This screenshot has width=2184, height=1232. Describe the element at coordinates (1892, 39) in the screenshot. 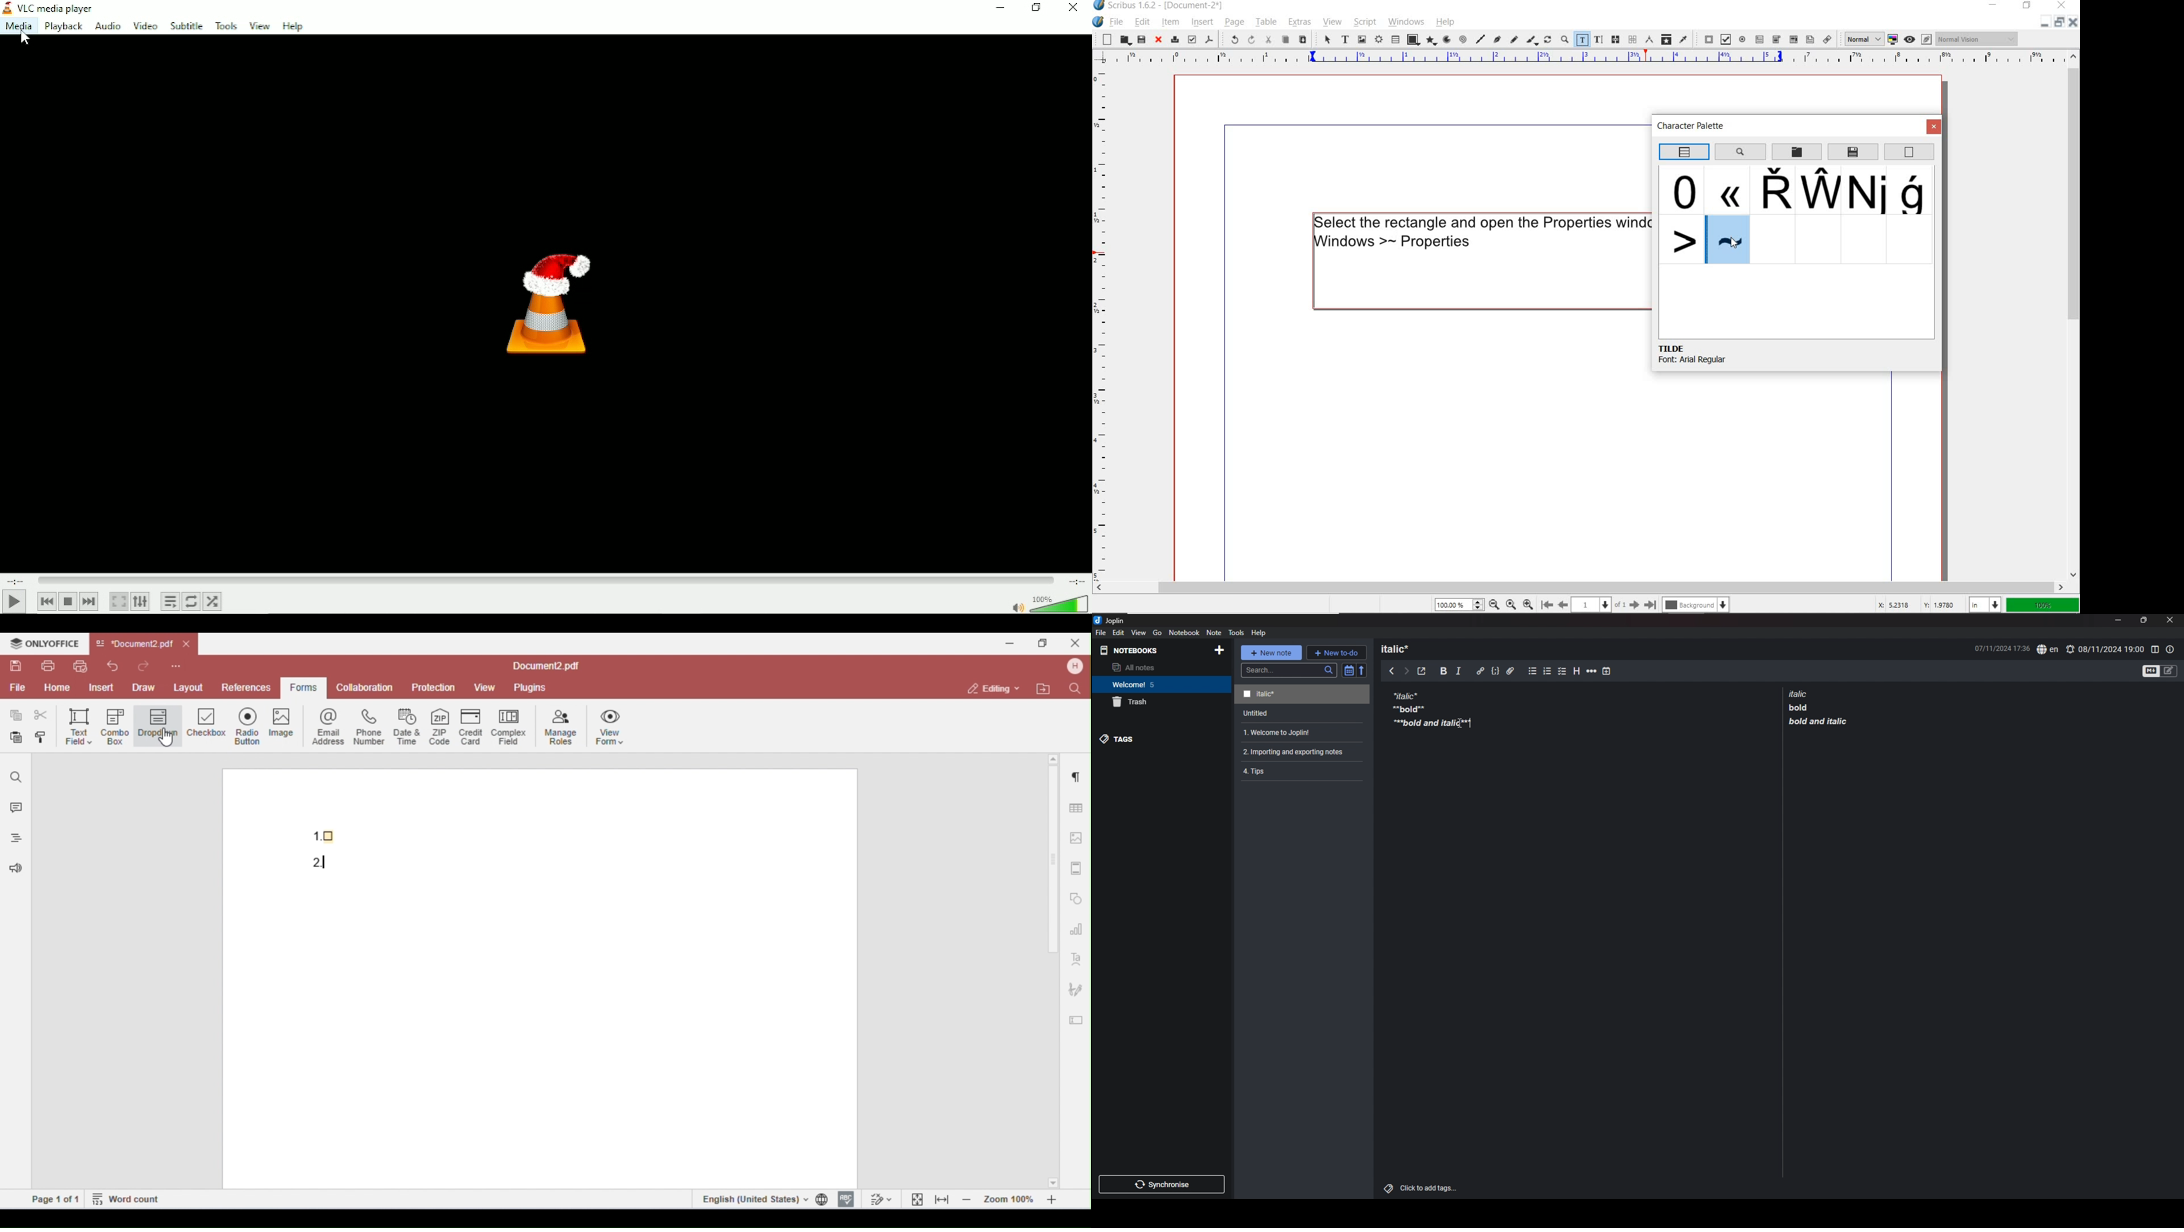

I see `toggle color` at that location.